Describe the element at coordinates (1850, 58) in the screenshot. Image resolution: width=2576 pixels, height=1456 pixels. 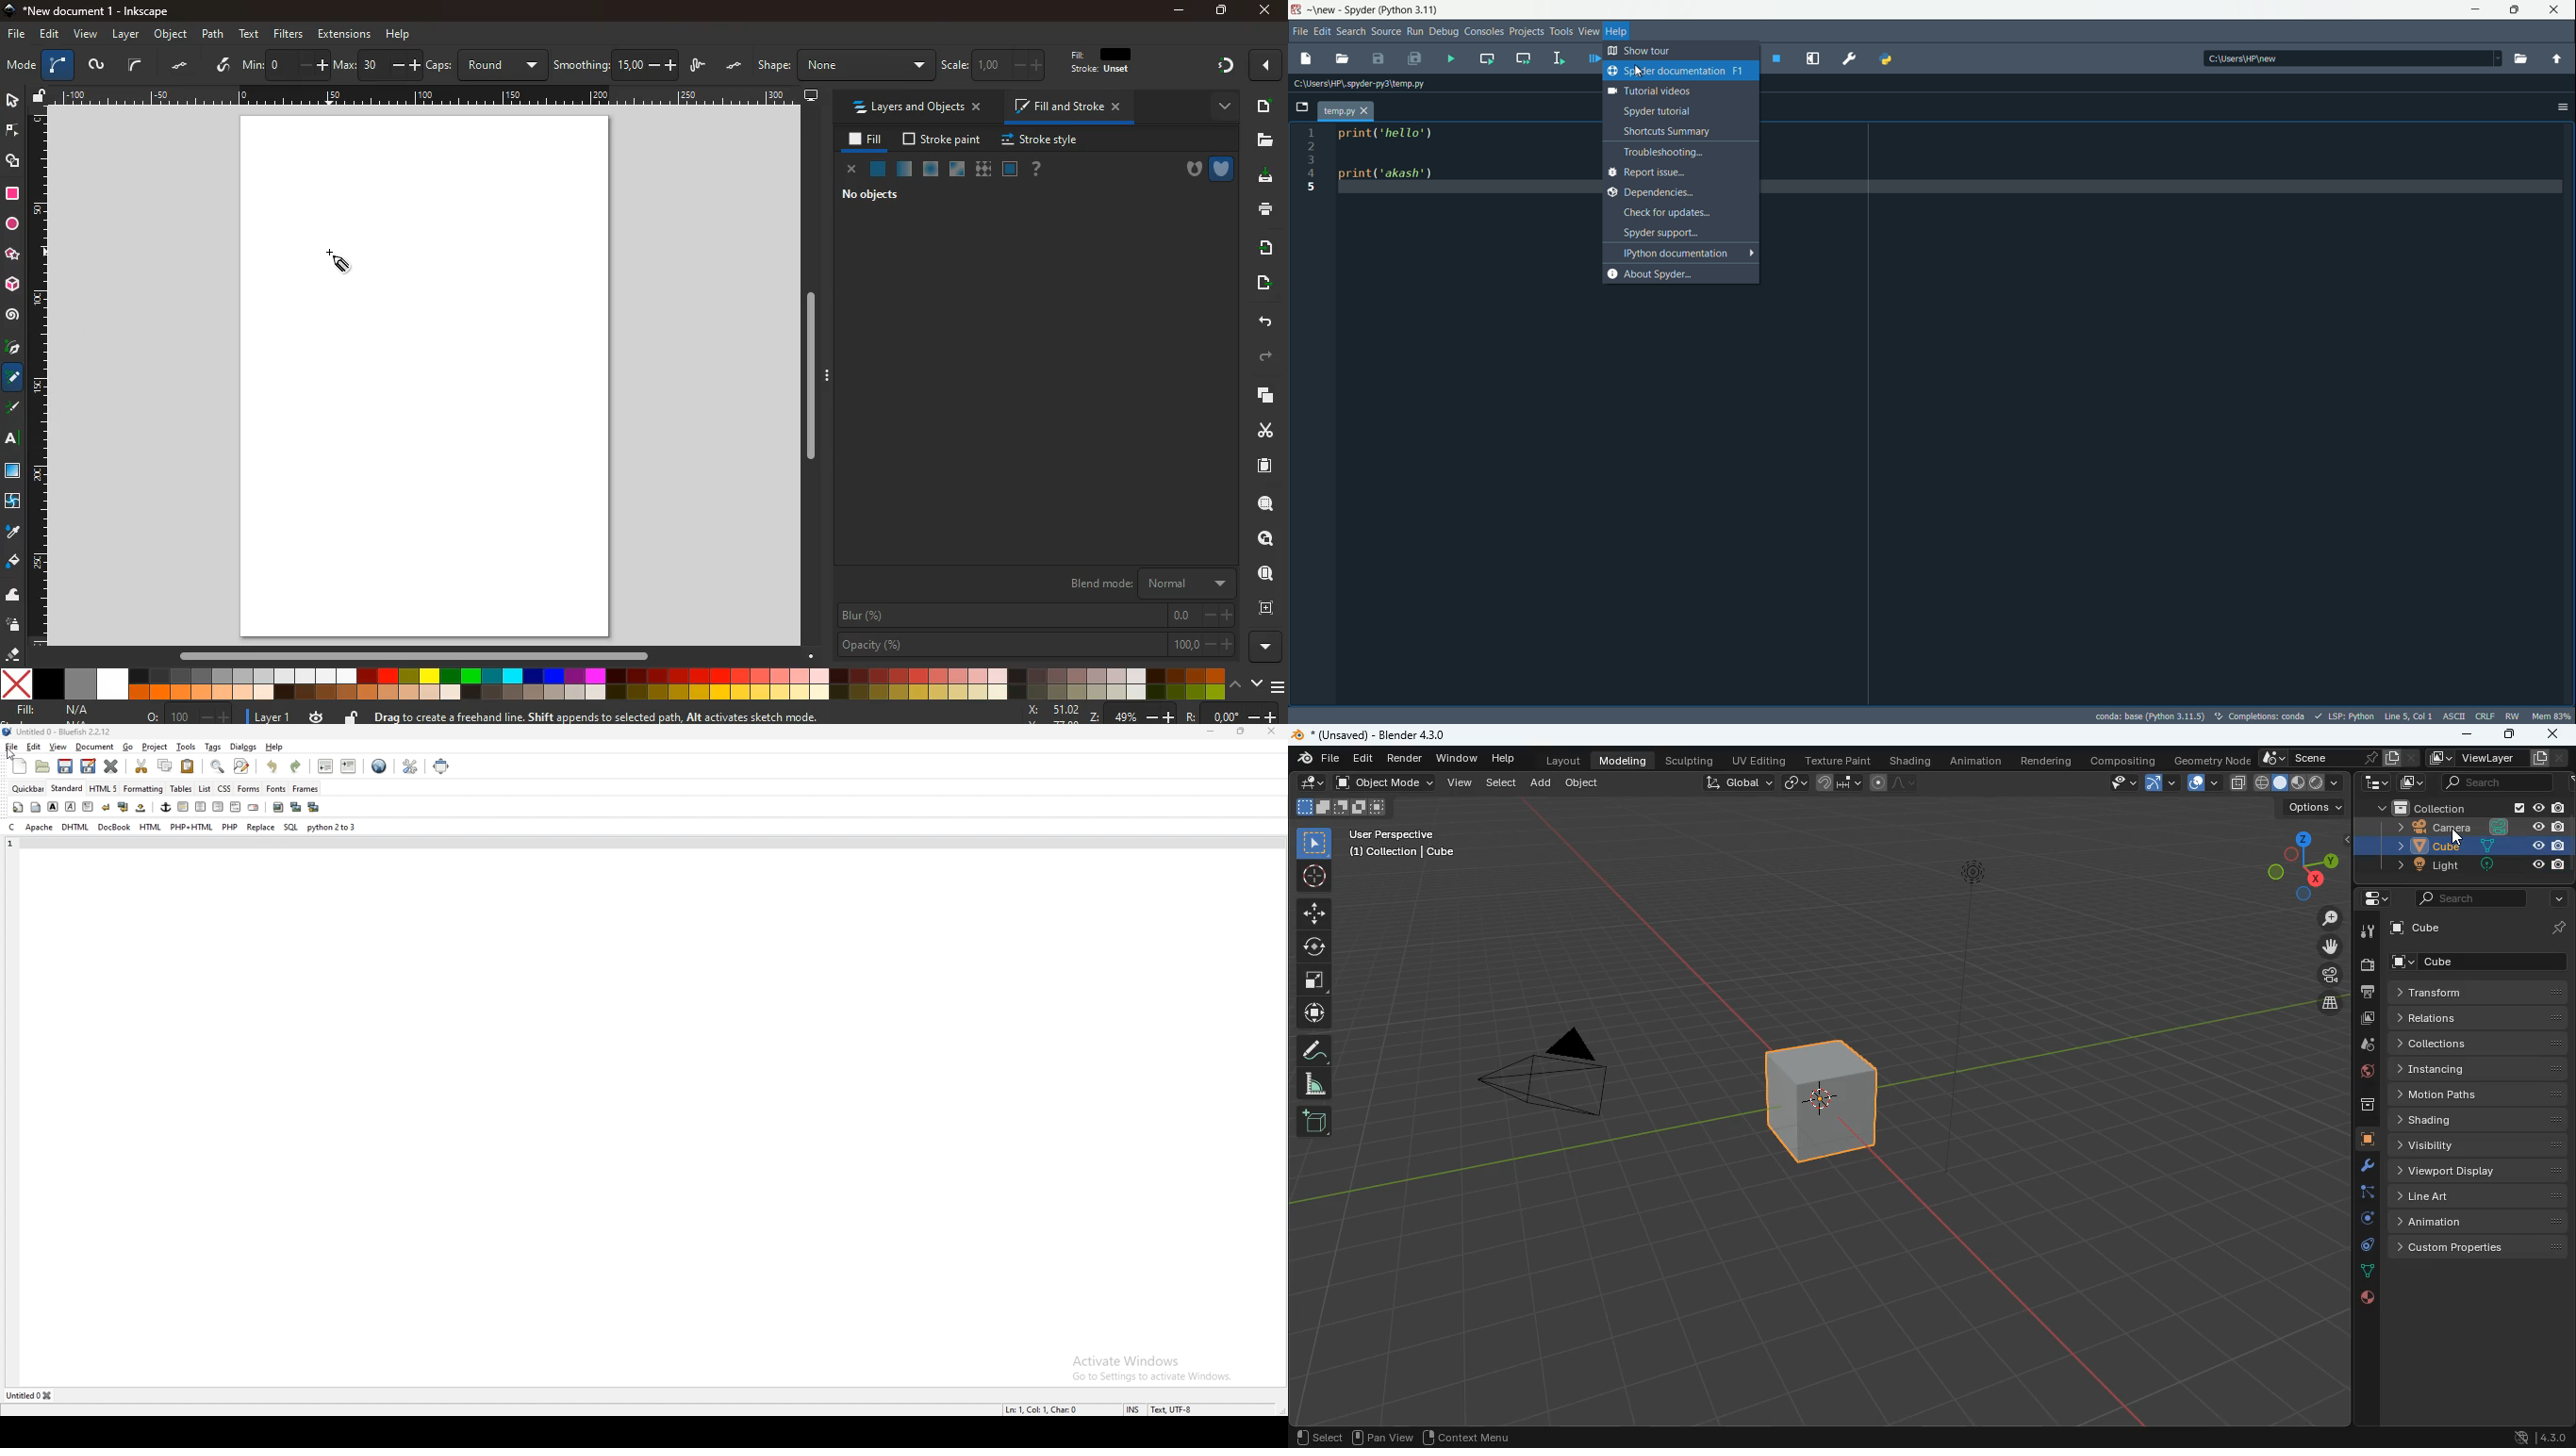
I see `preferences` at that location.